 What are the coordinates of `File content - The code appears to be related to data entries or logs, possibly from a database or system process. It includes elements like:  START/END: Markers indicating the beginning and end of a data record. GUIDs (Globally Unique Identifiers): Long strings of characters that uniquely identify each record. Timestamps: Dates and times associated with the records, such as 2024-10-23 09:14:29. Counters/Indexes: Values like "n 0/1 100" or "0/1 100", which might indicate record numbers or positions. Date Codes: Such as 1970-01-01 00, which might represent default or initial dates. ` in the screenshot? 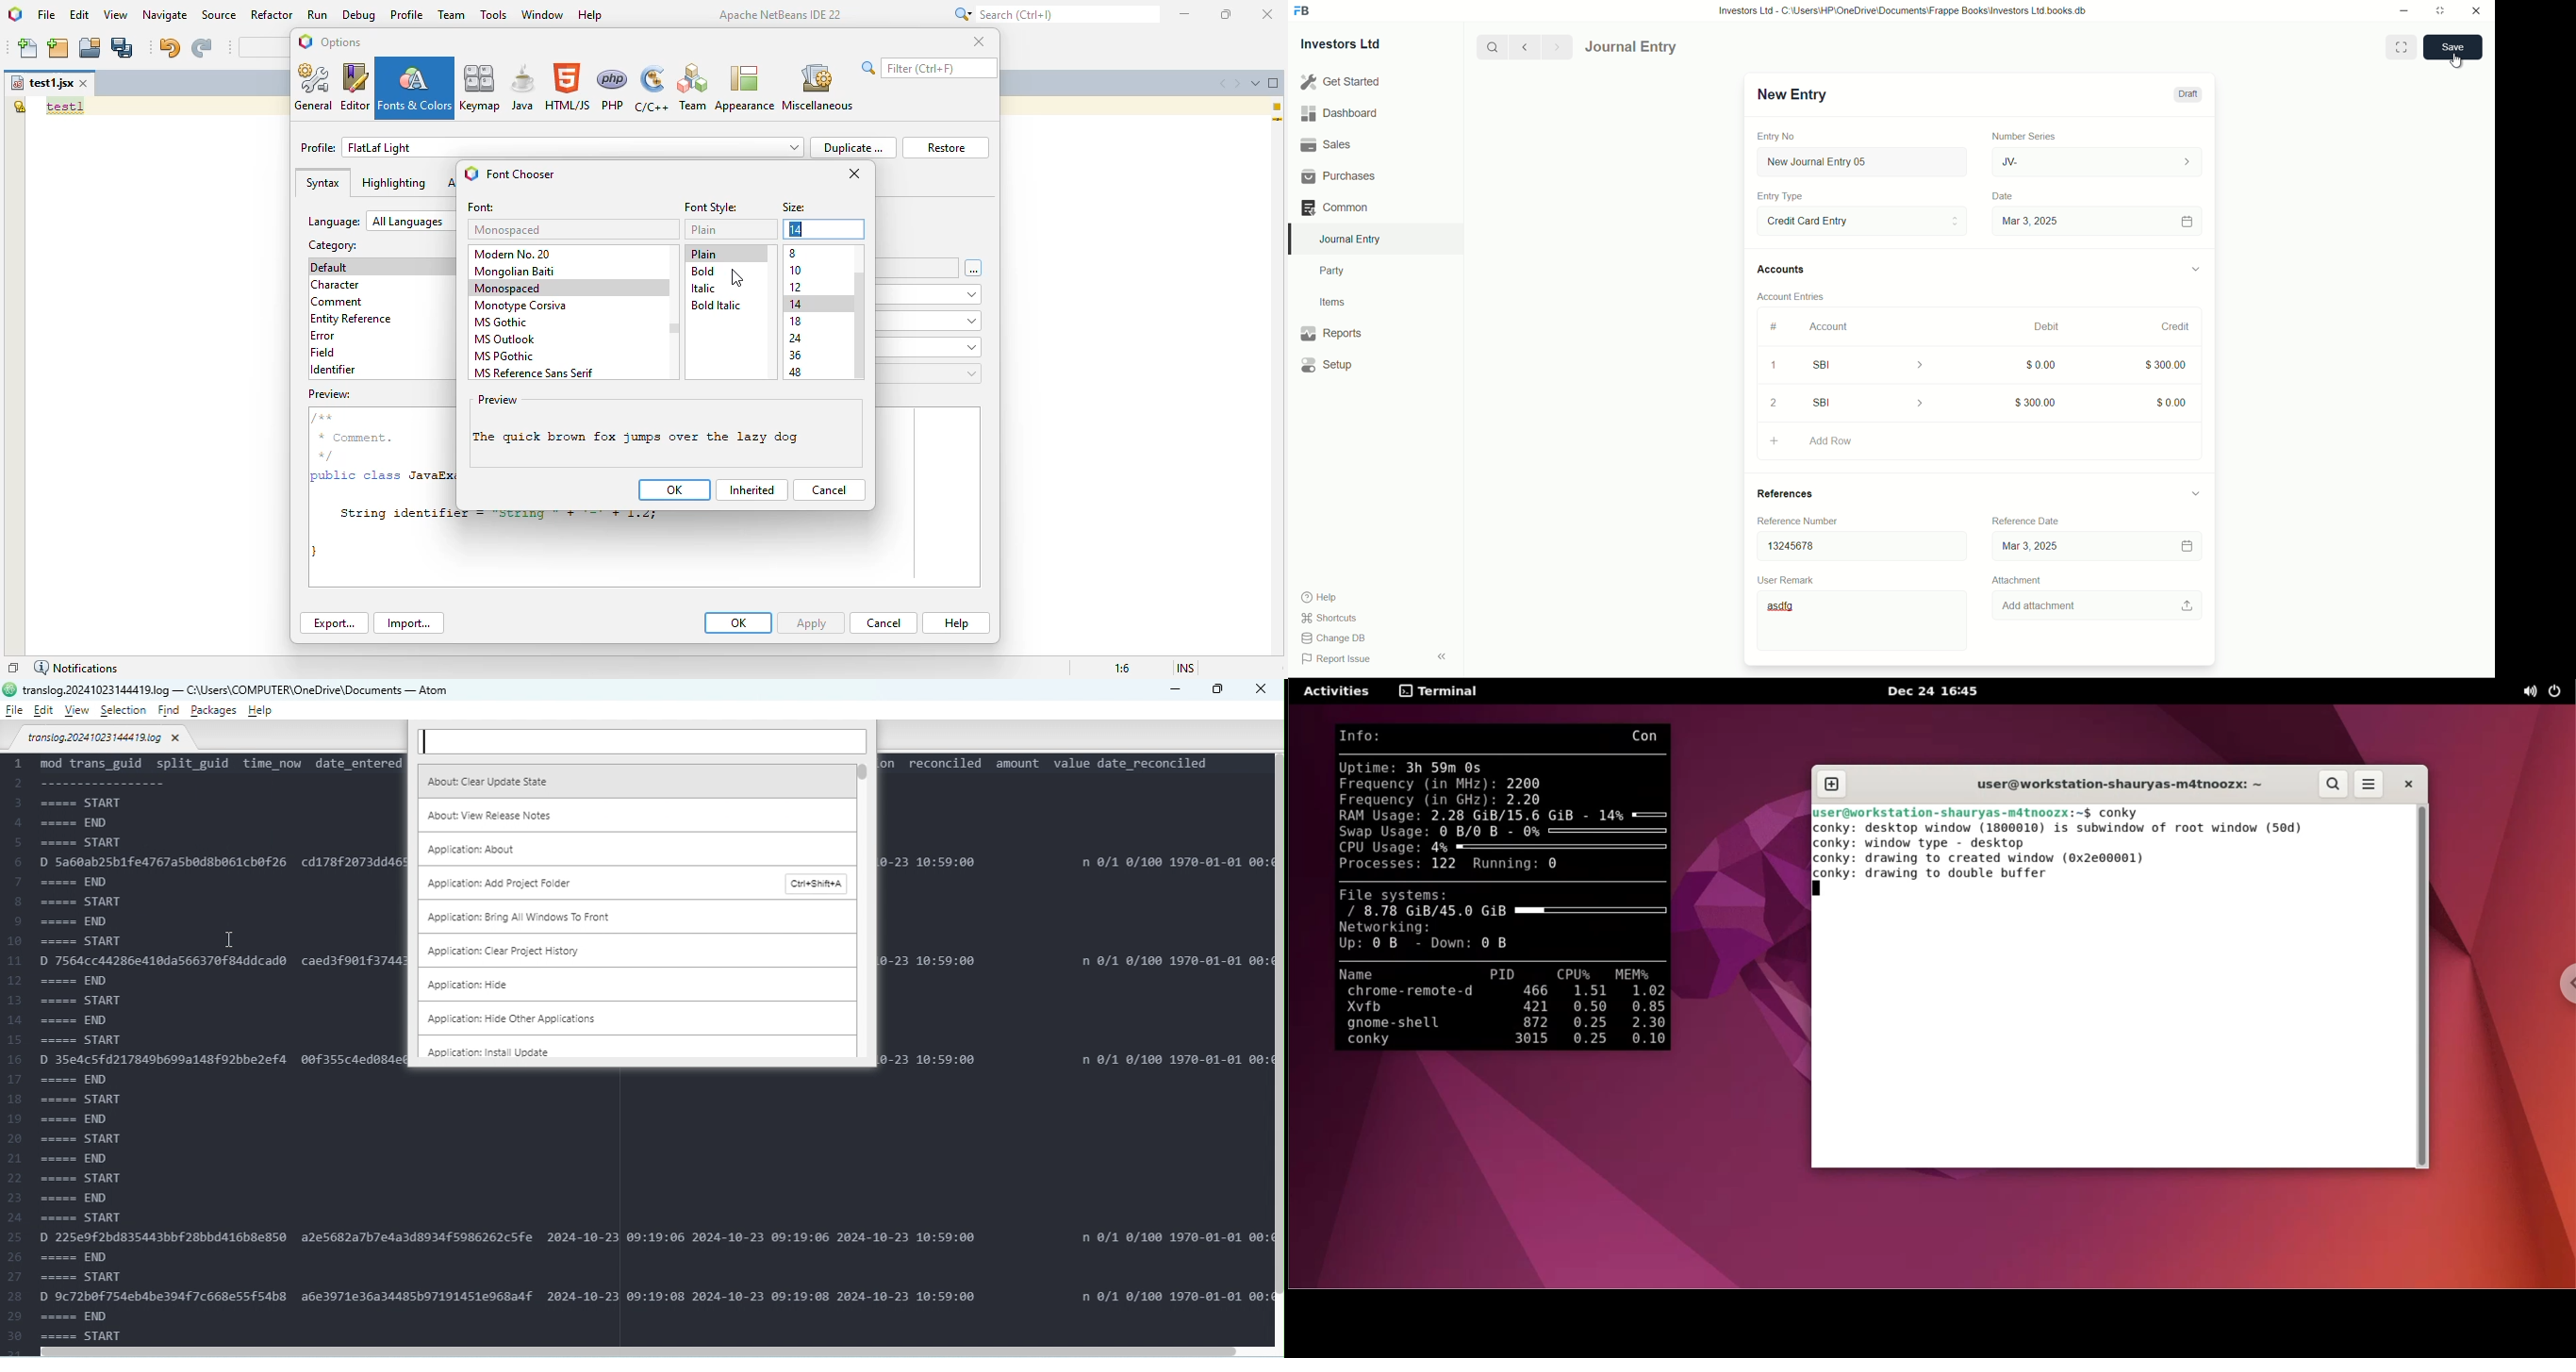 It's located at (836, 1207).